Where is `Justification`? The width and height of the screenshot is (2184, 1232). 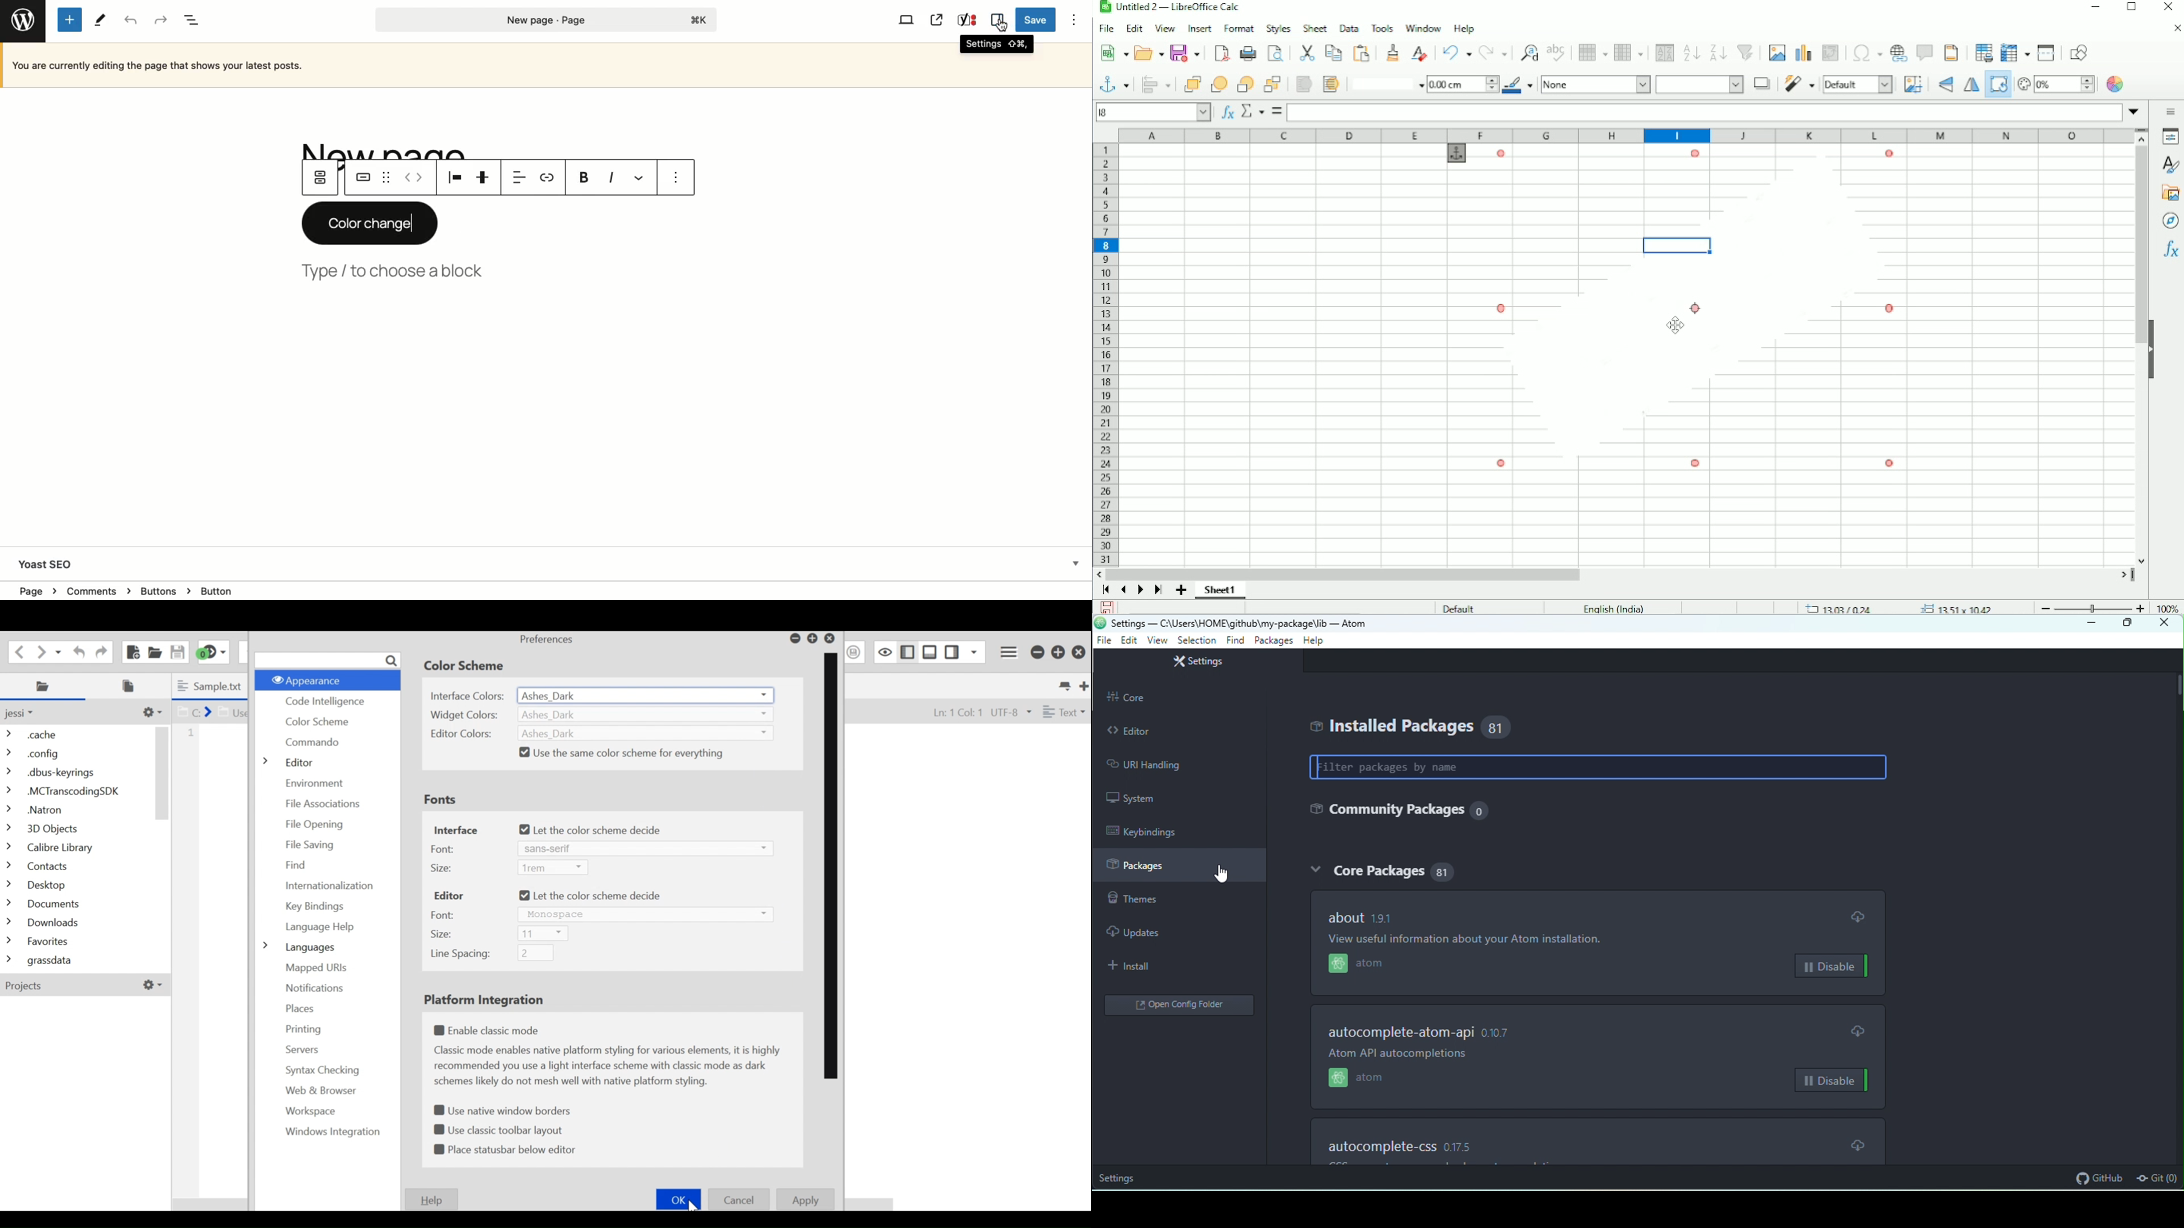
Justification is located at coordinates (484, 178).